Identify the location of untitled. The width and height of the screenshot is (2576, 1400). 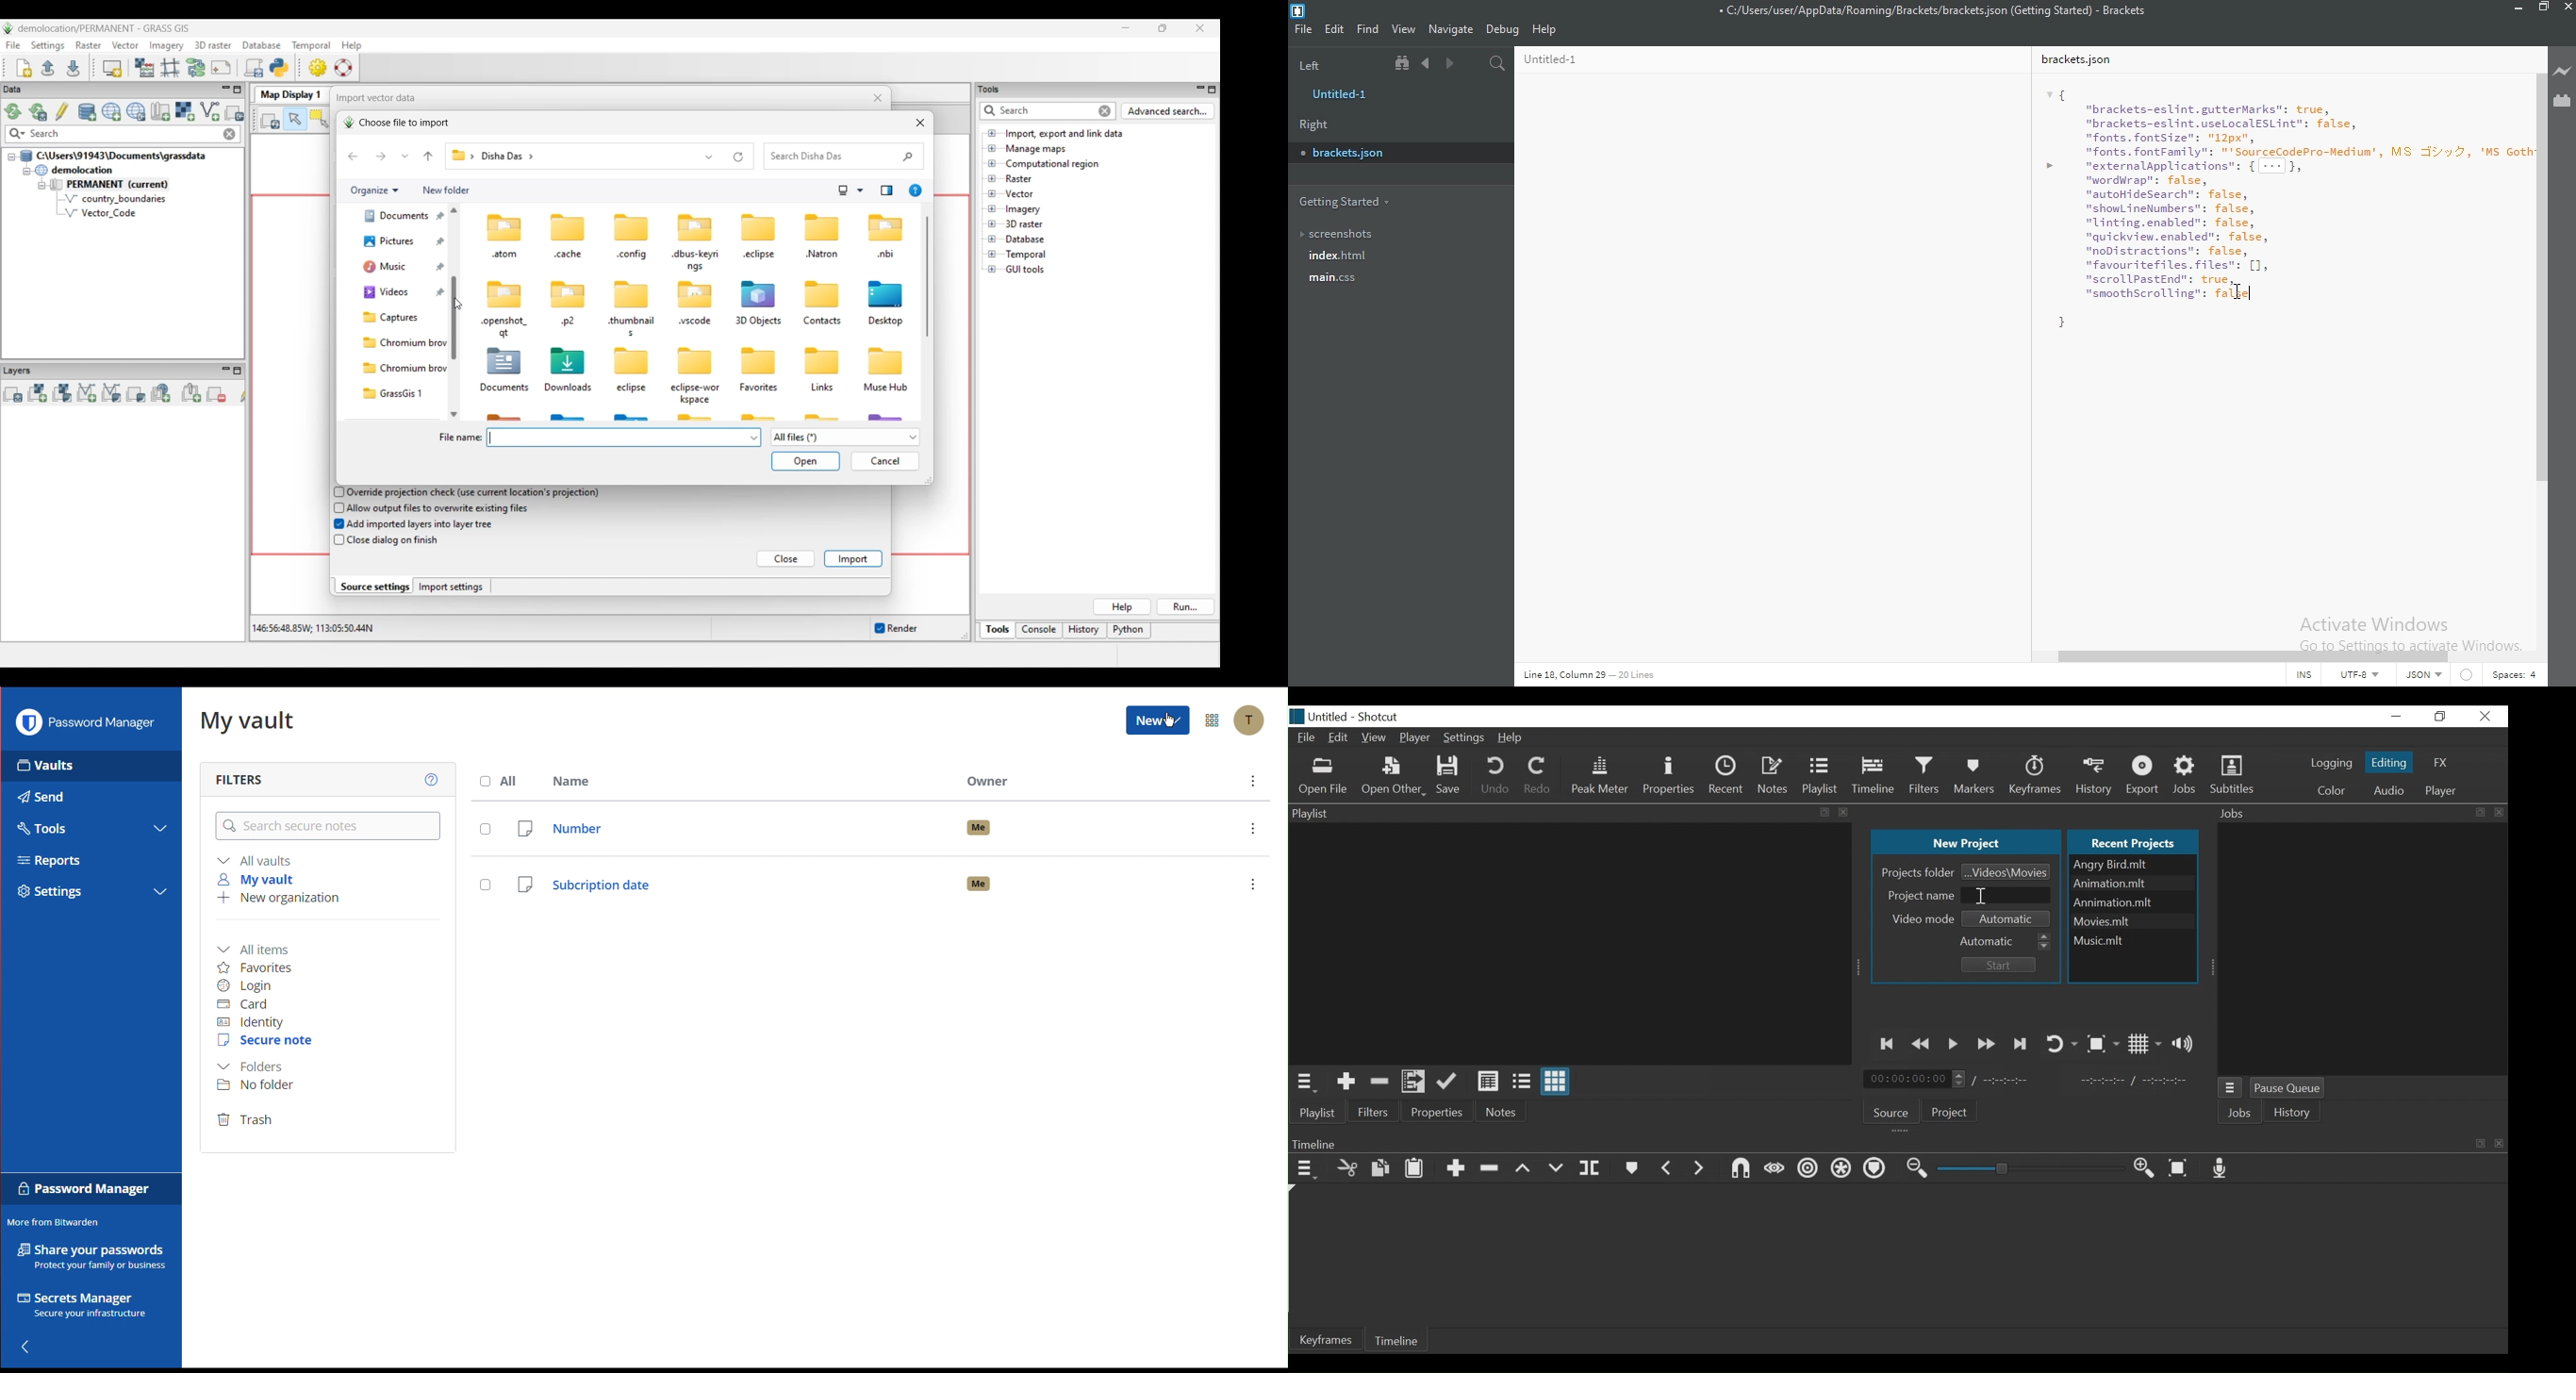
(1344, 94).